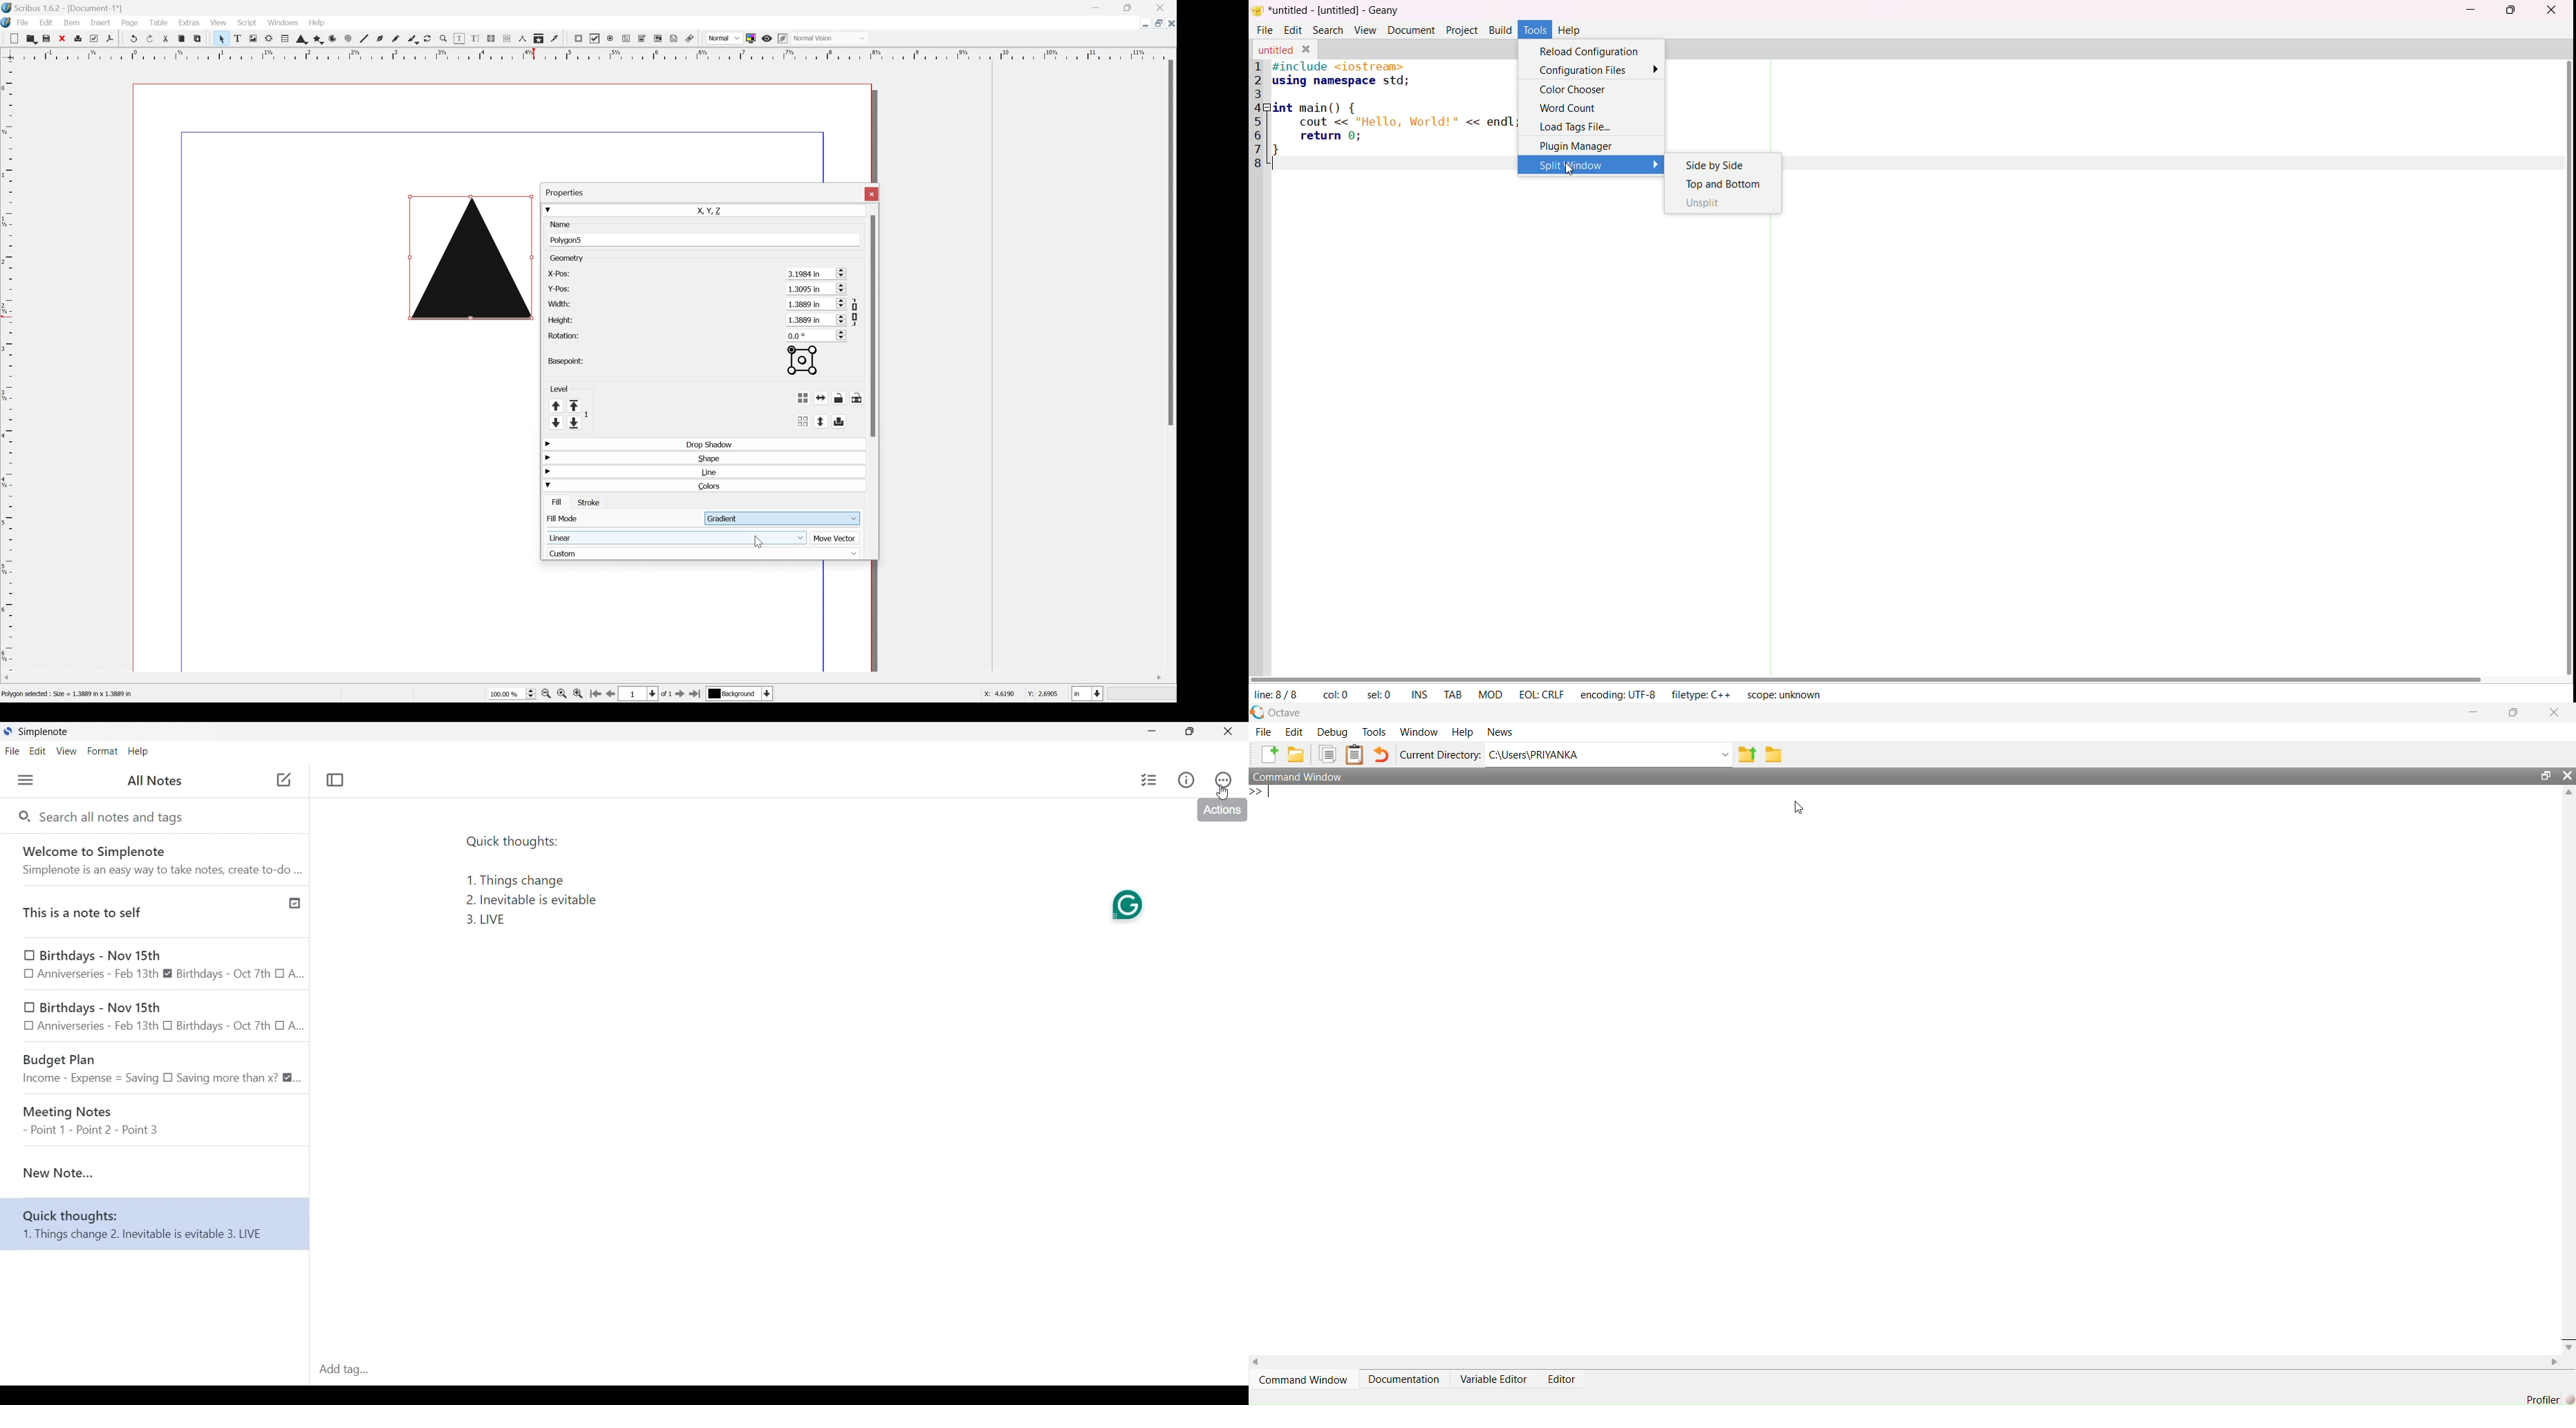  Describe the element at coordinates (1149, 780) in the screenshot. I see `Insert checklist` at that location.